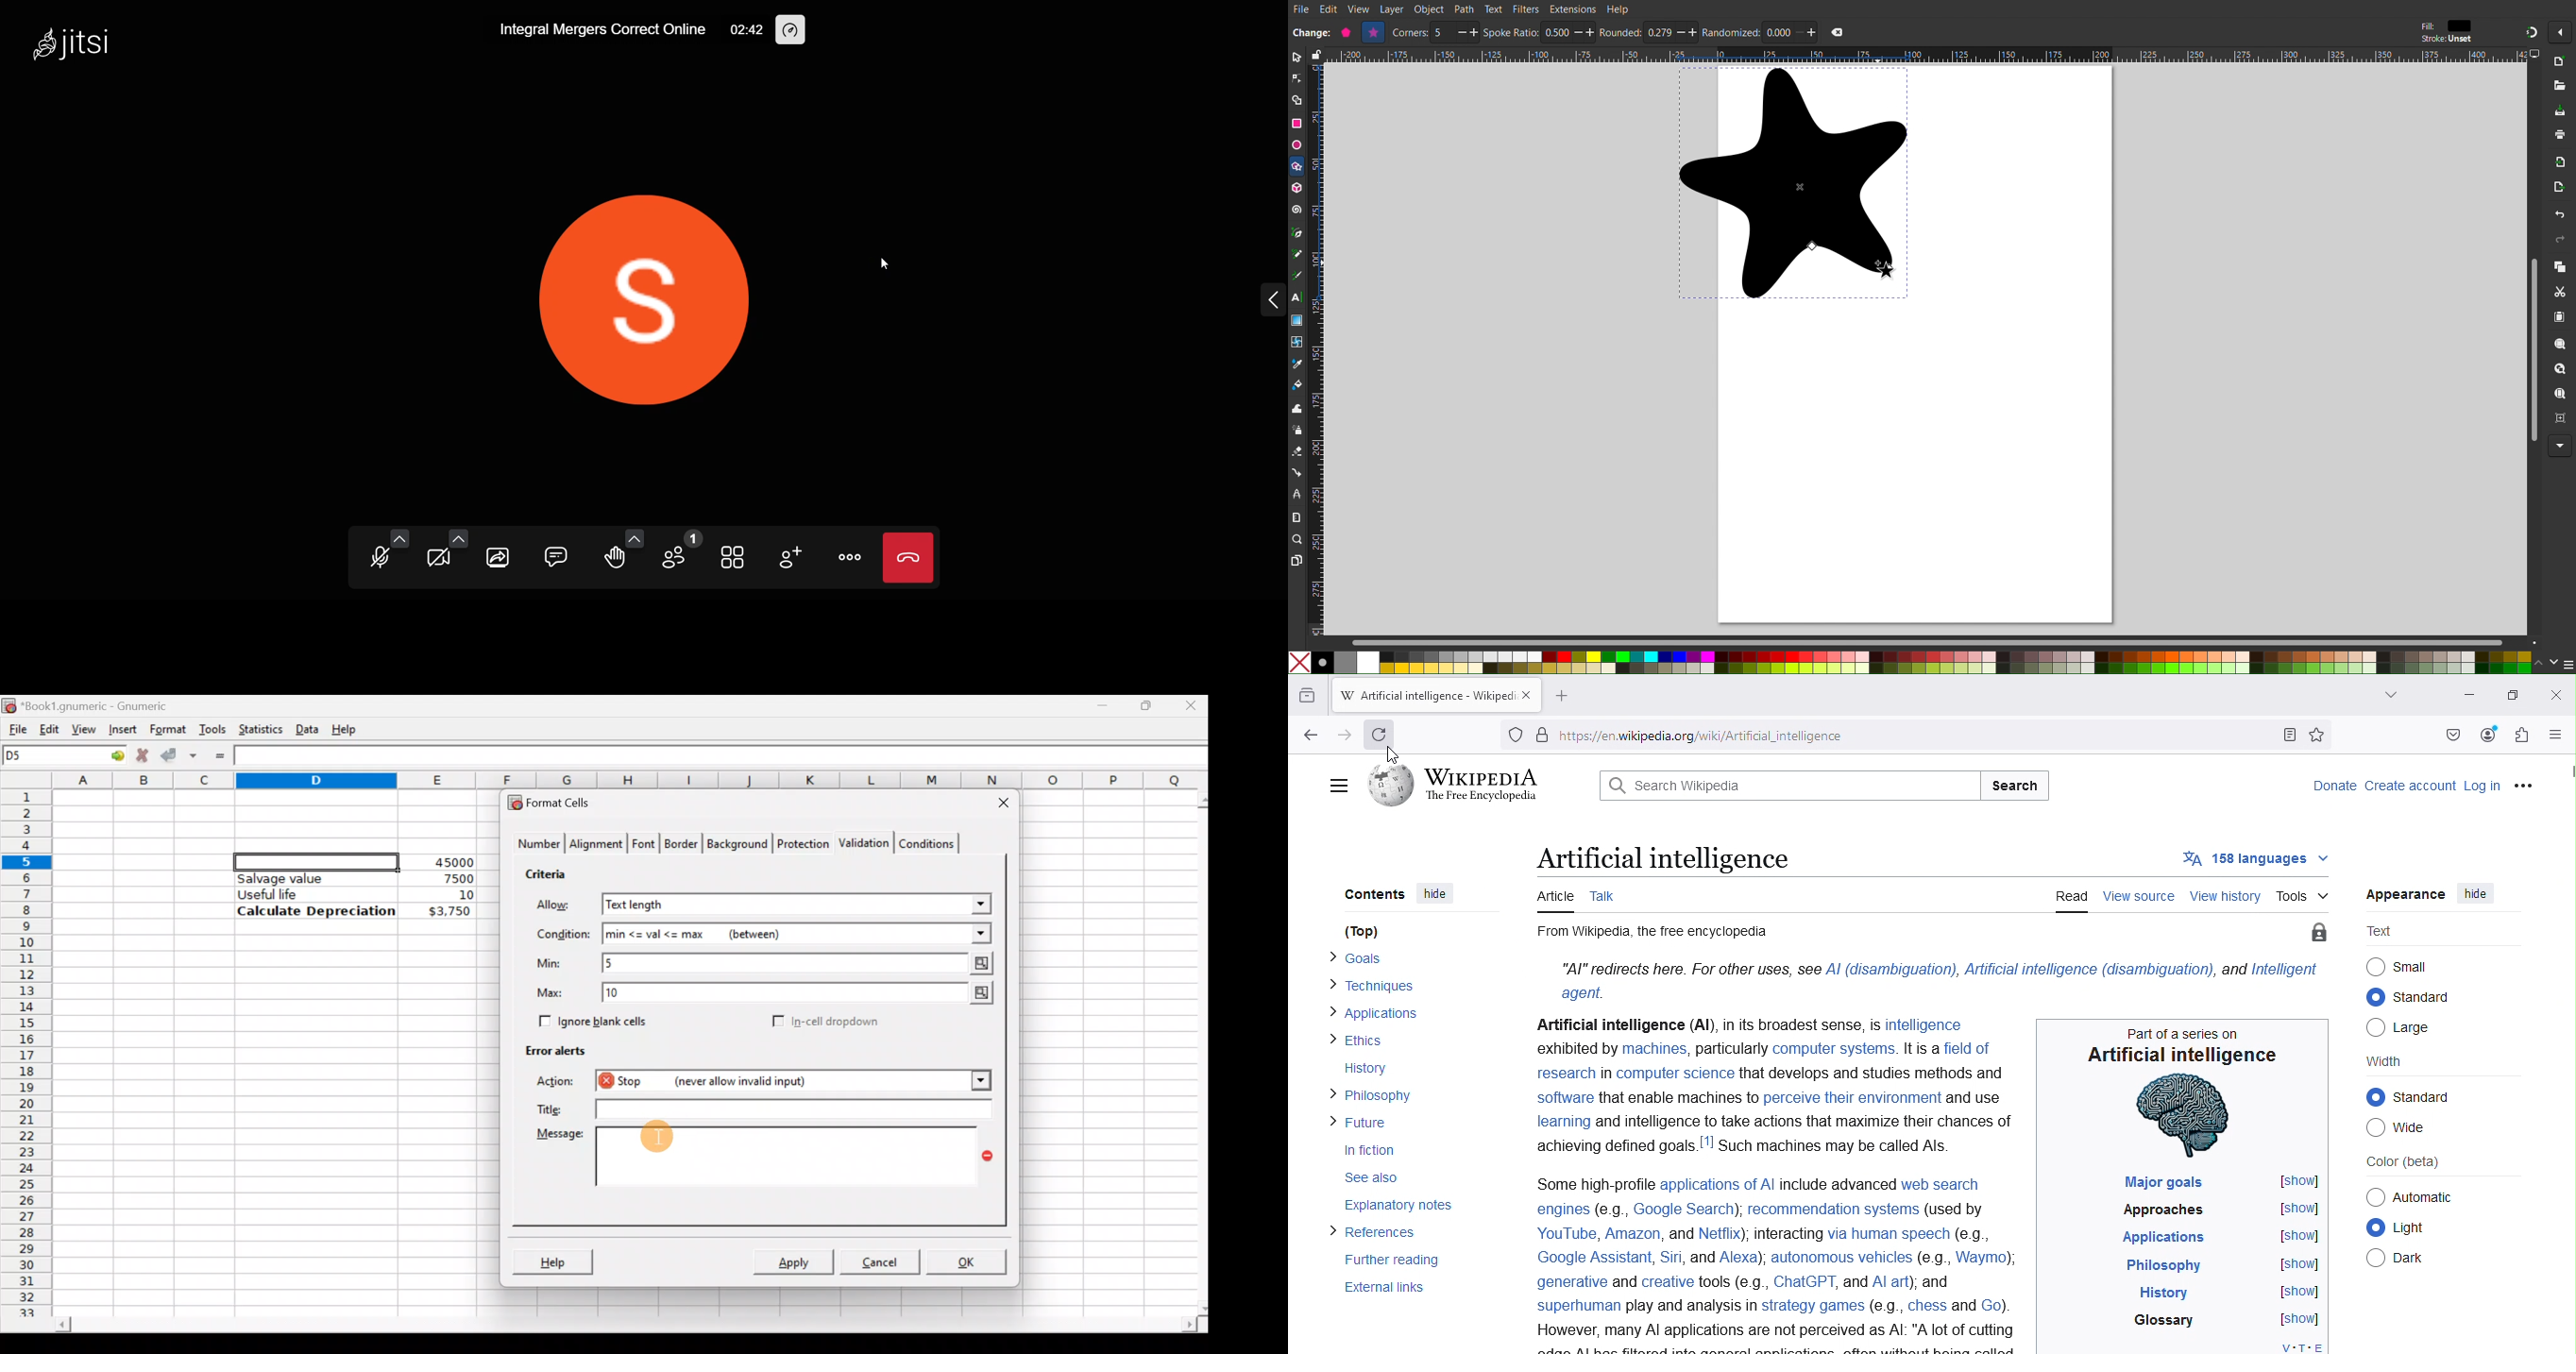 The width and height of the screenshot is (2576, 1372). What do you see at coordinates (2481, 893) in the screenshot?
I see `hide` at bounding box center [2481, 893].